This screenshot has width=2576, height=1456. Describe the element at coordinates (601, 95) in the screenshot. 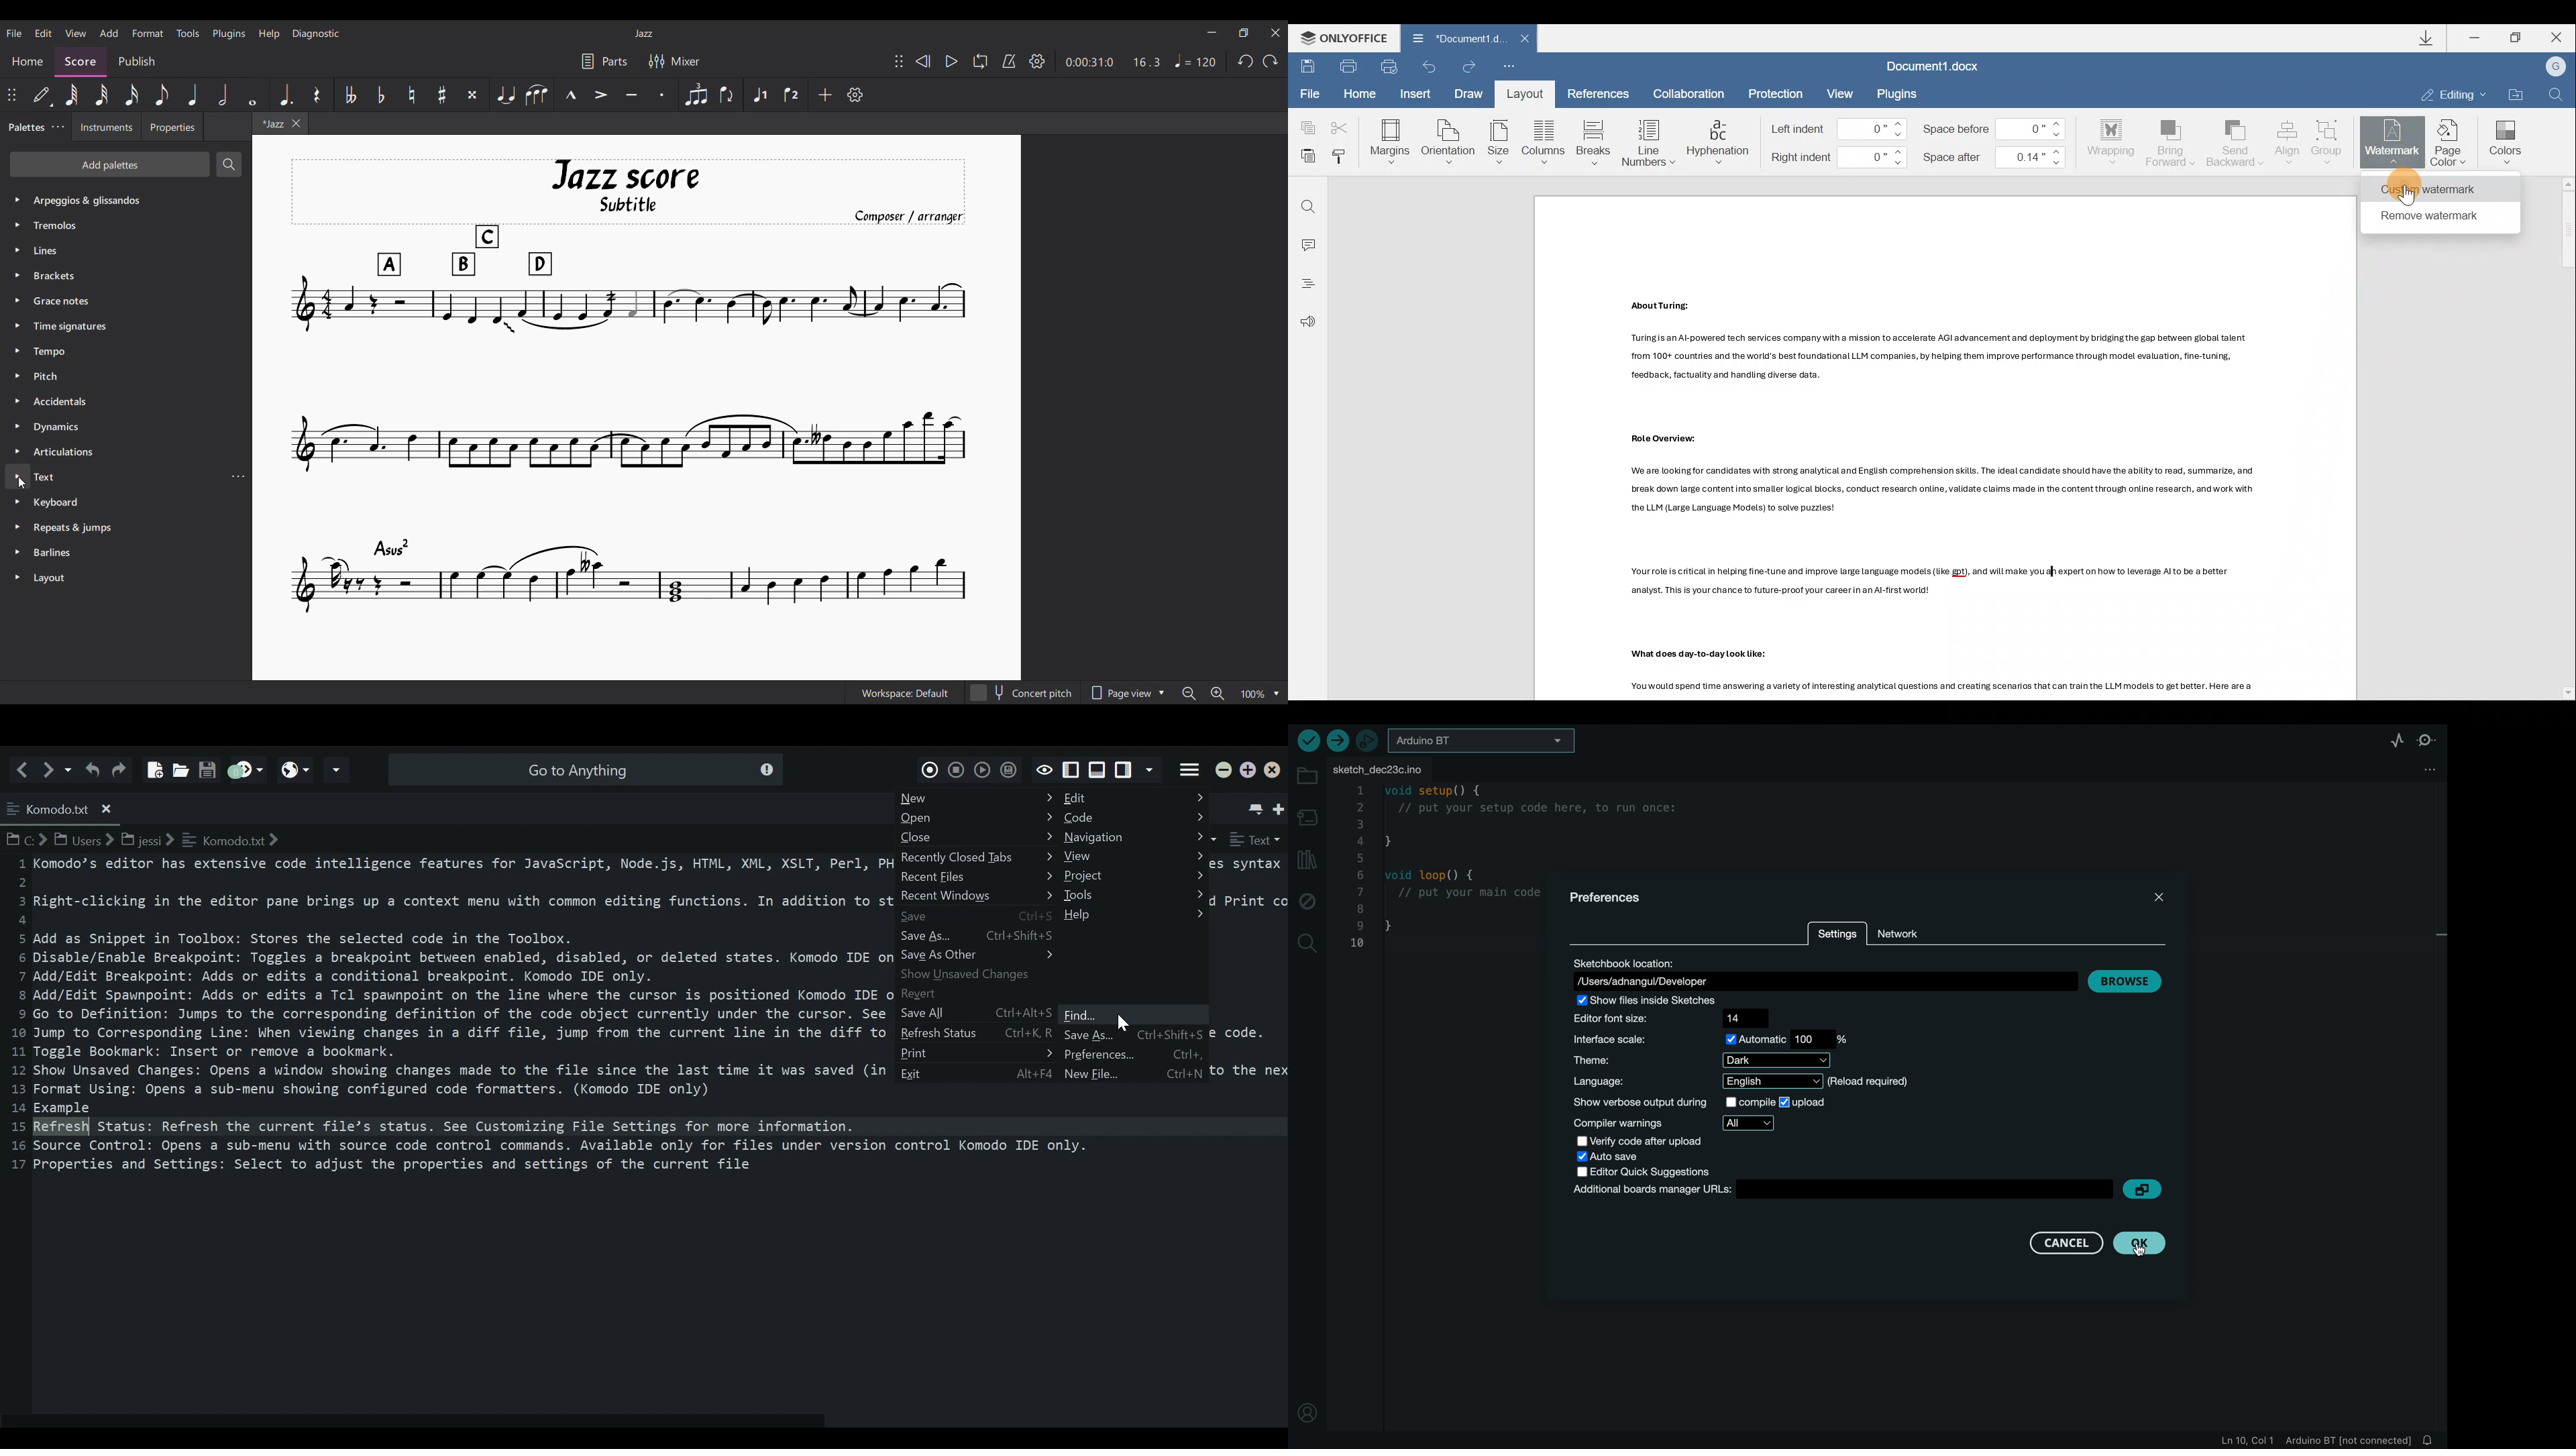

I see `Accent` at that location.